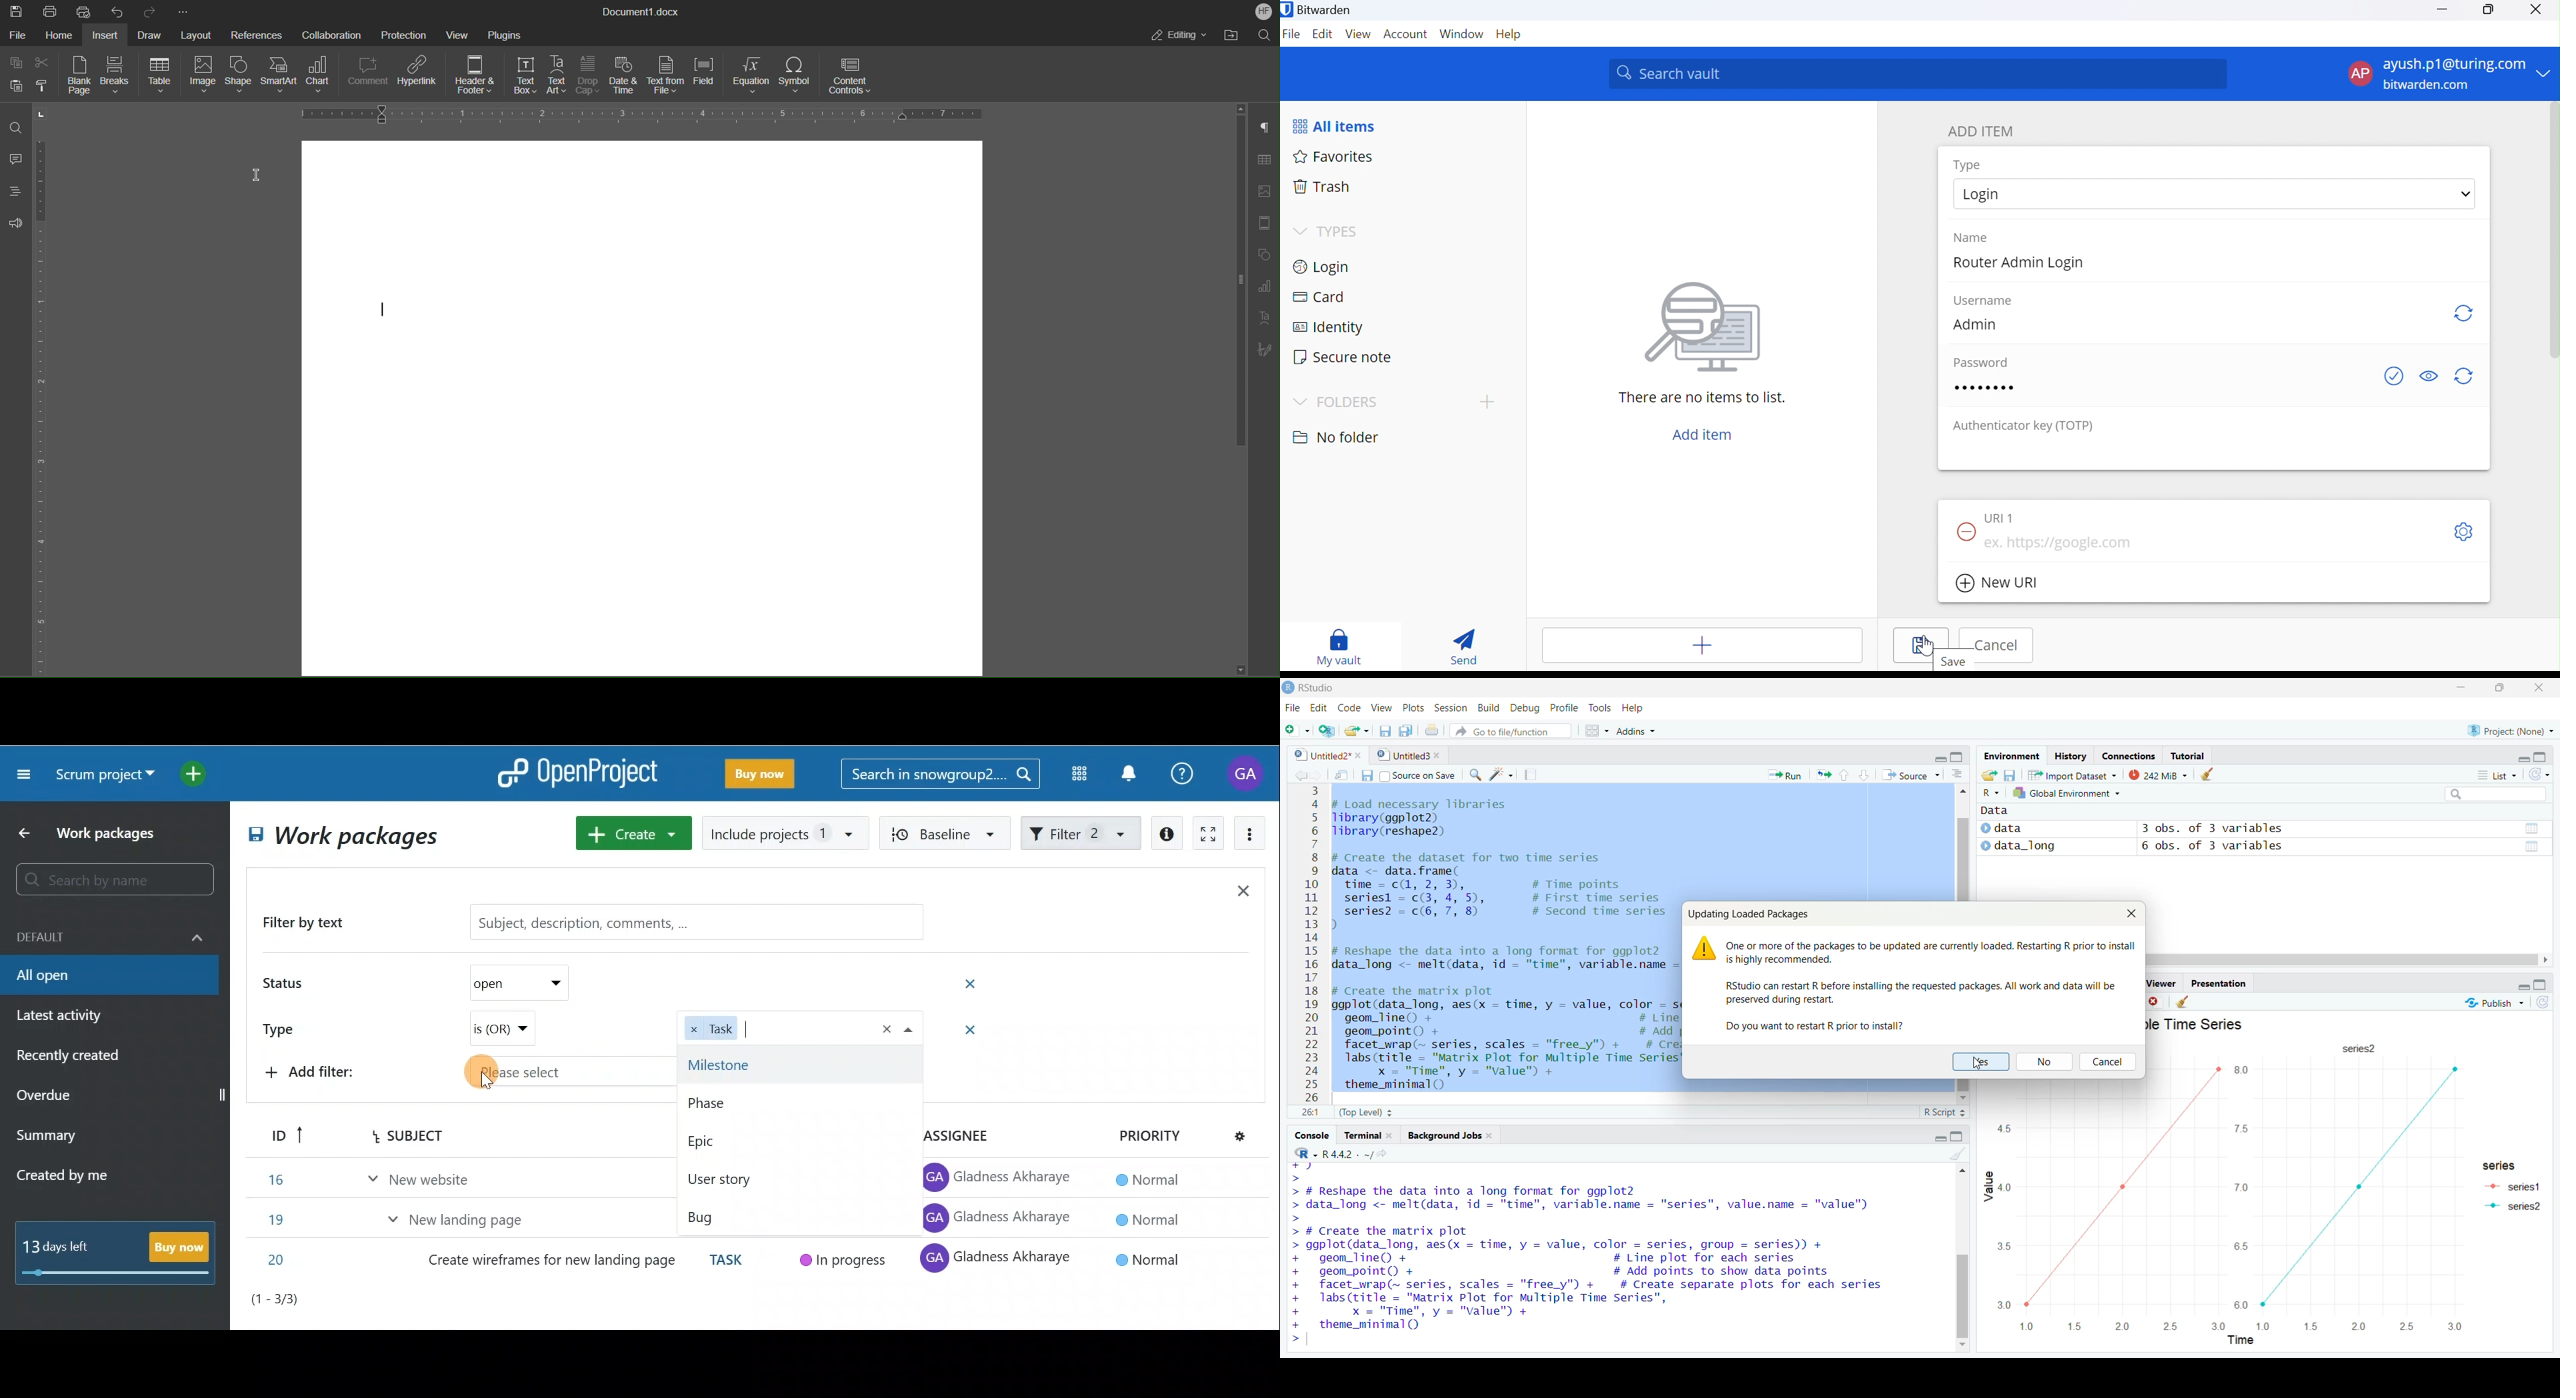 The width and height of the screenshot is (2576, 1400). I want to click on Presentation, so click(2216, 981).